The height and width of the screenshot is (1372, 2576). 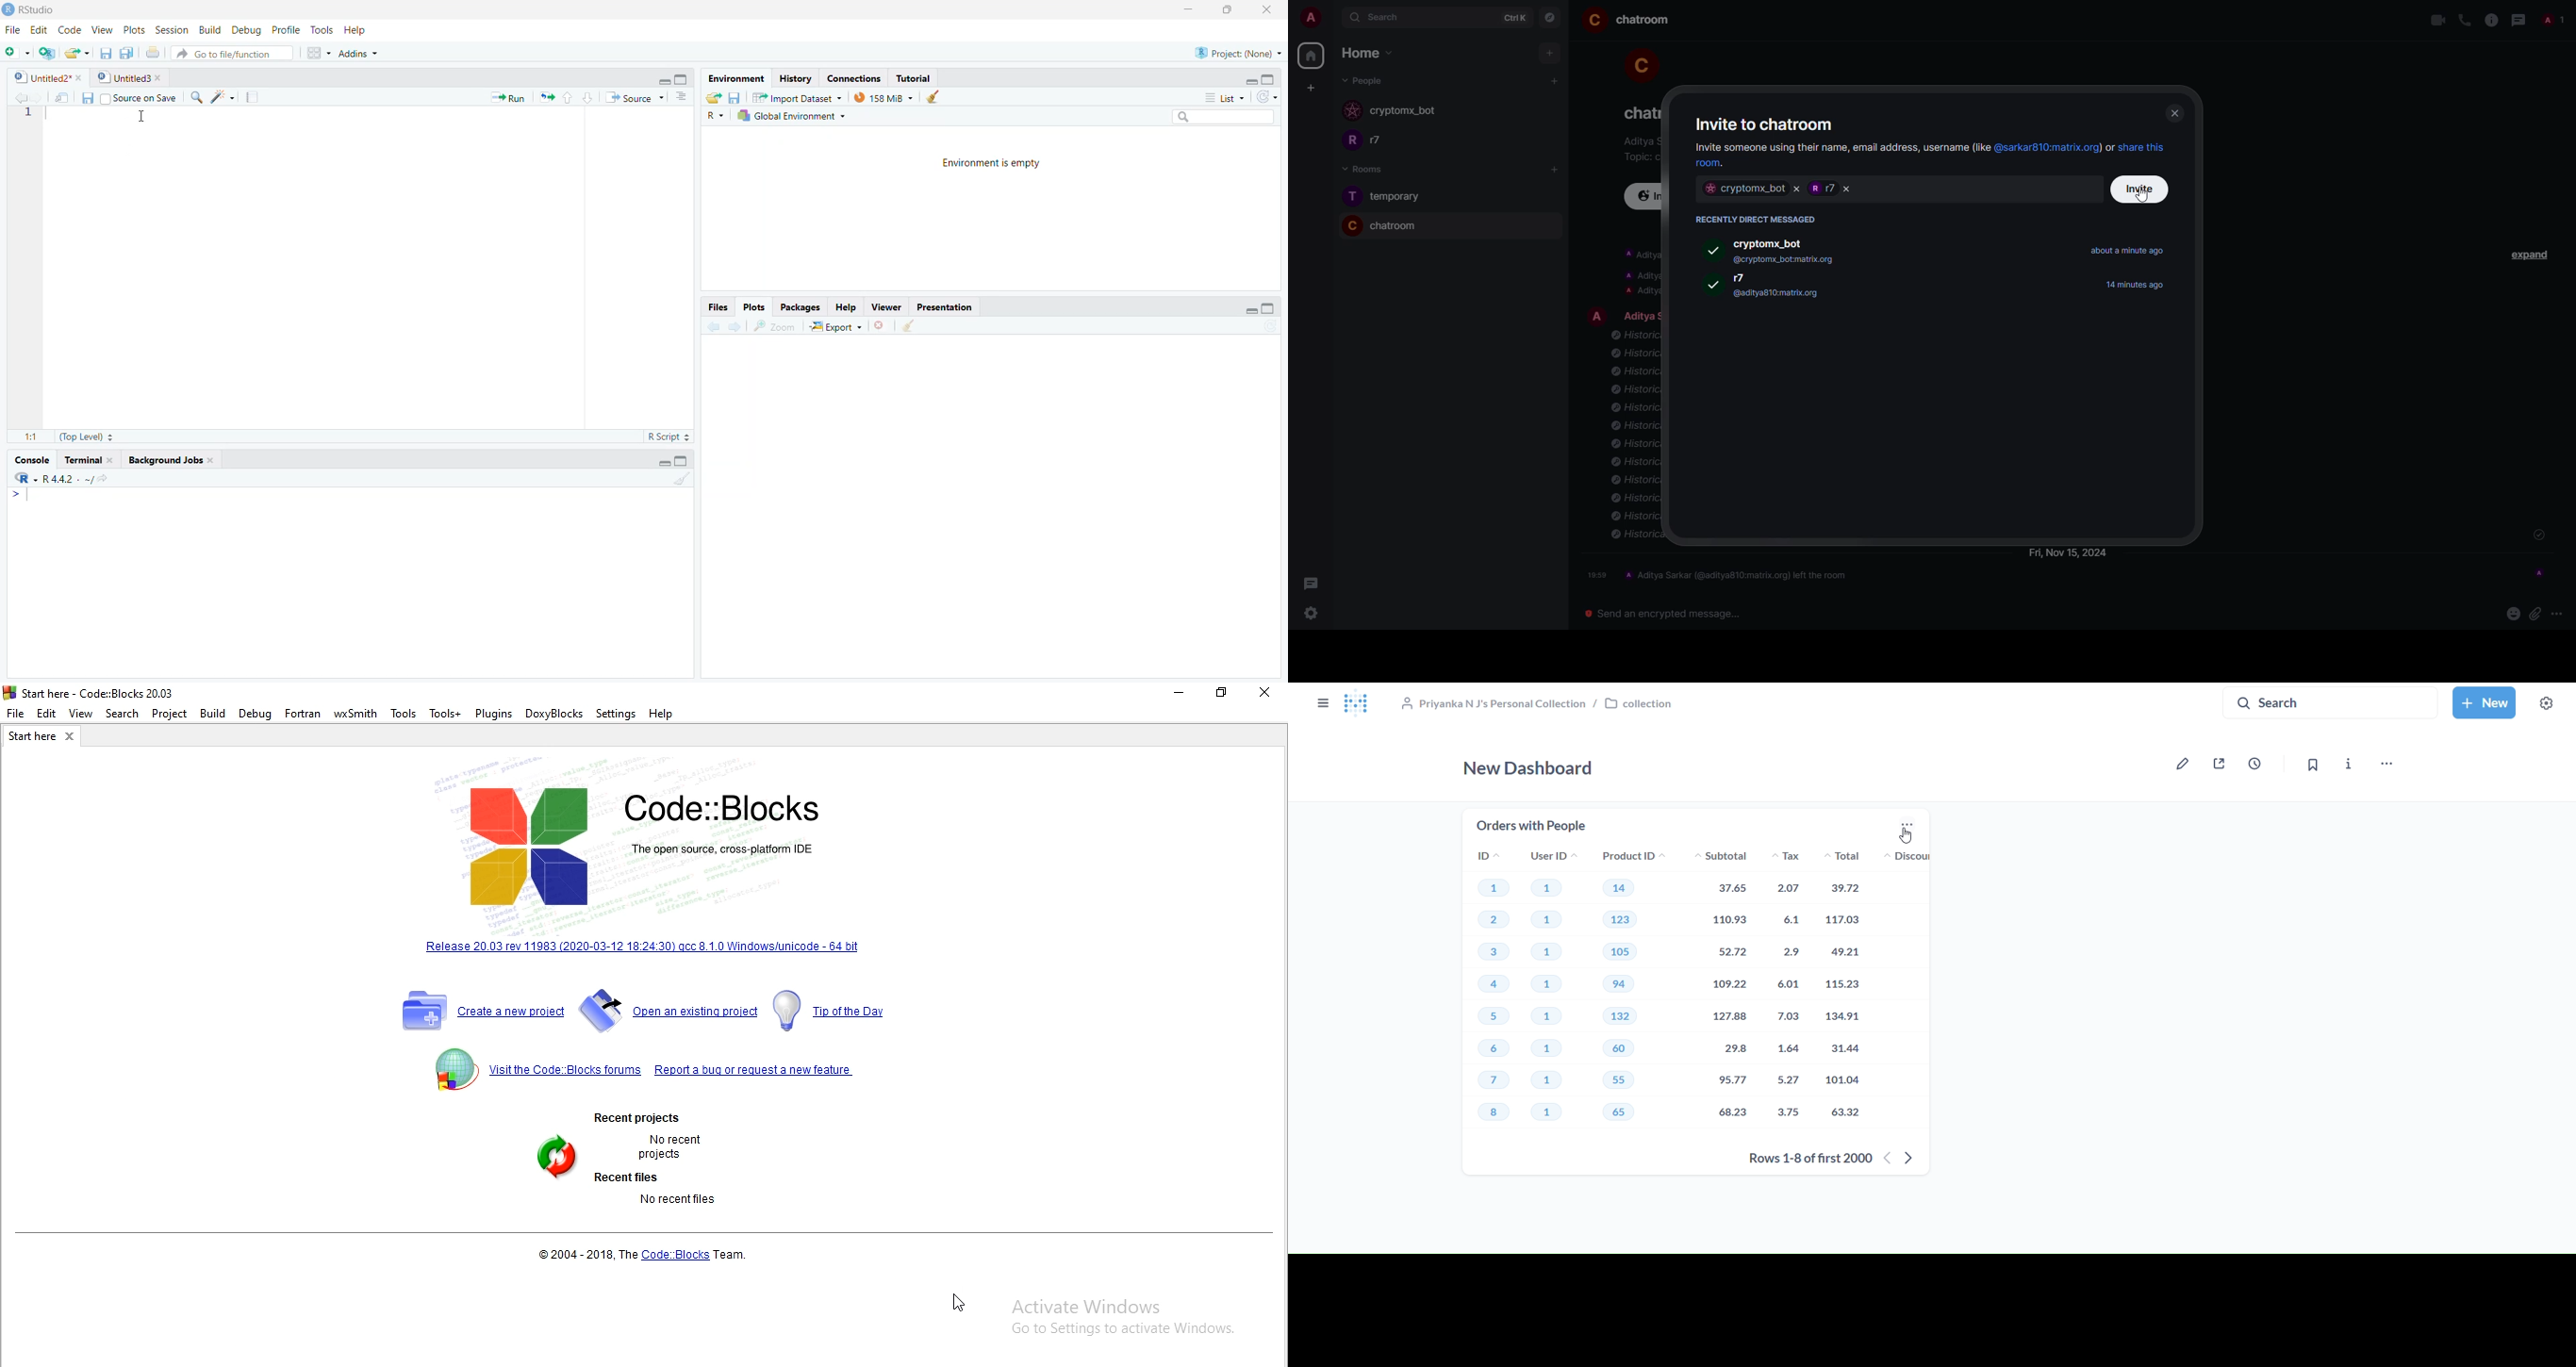 I want to click on No recent files, so click(x=677, y=1200).